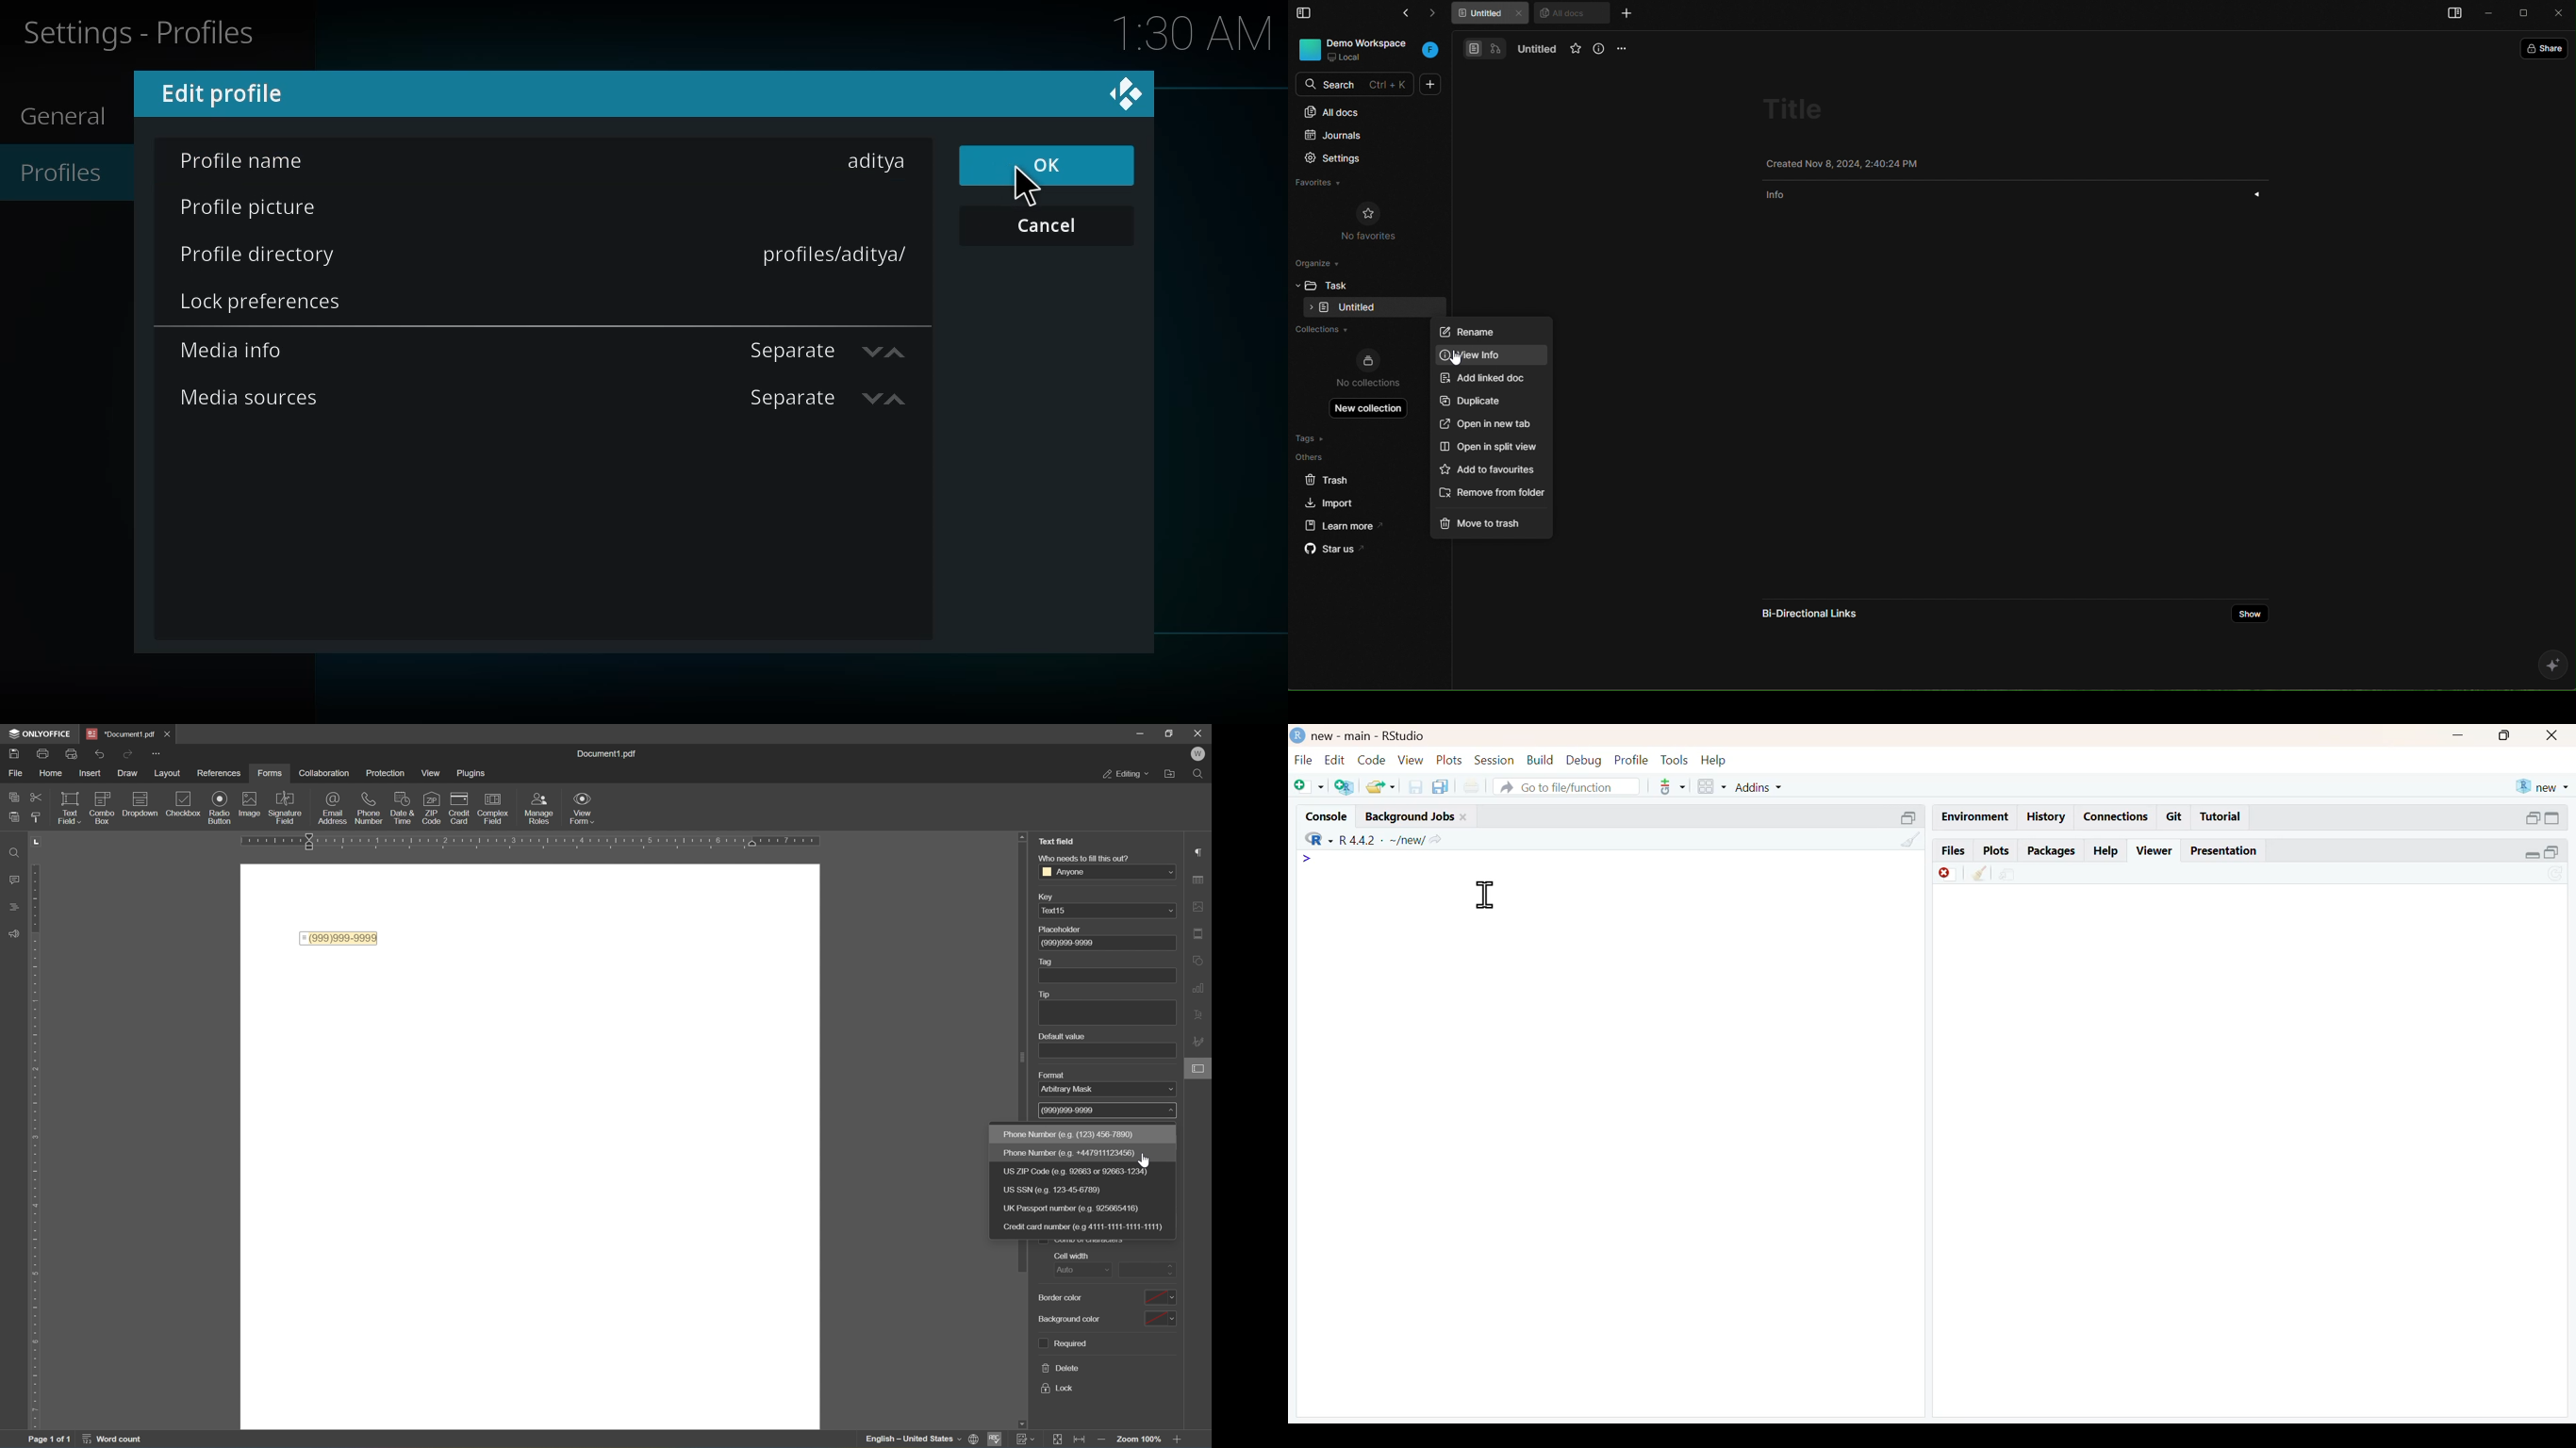 This screenshot has height=1456, width=2576. Describe the element at coordinates (1056, 912) in the screenshot. I see `text15` at that location.